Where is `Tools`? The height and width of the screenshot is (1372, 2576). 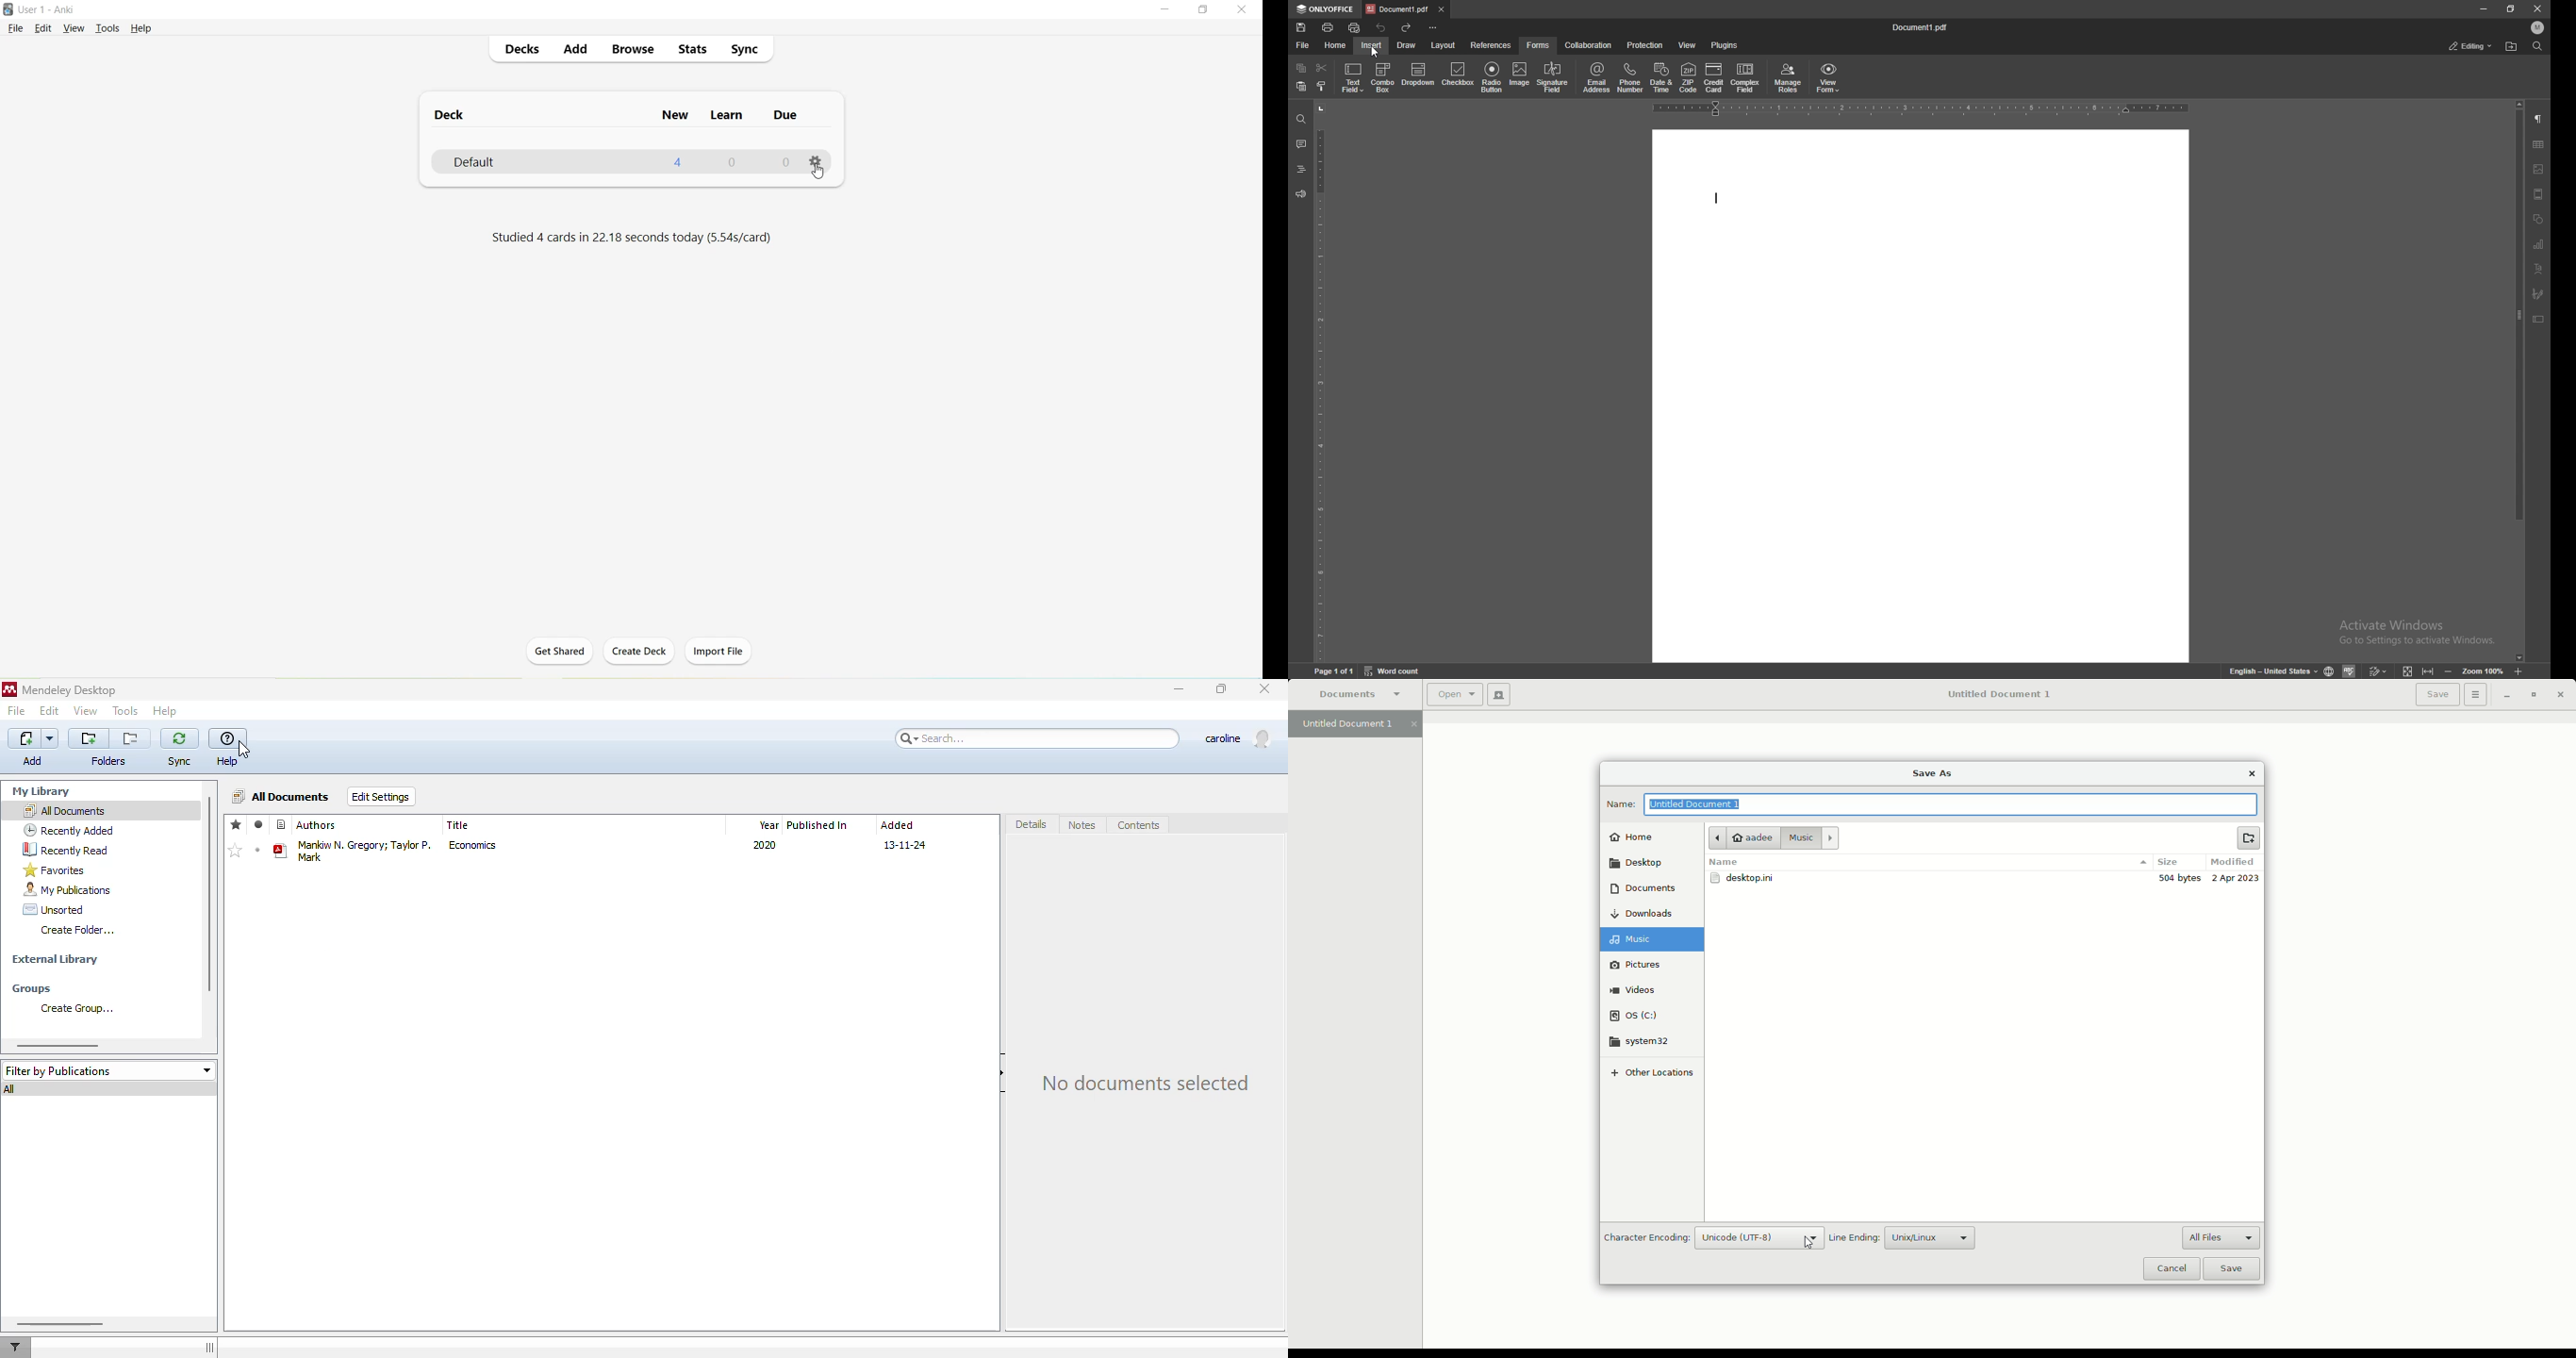 Tools is located at coordinates (107, 29).